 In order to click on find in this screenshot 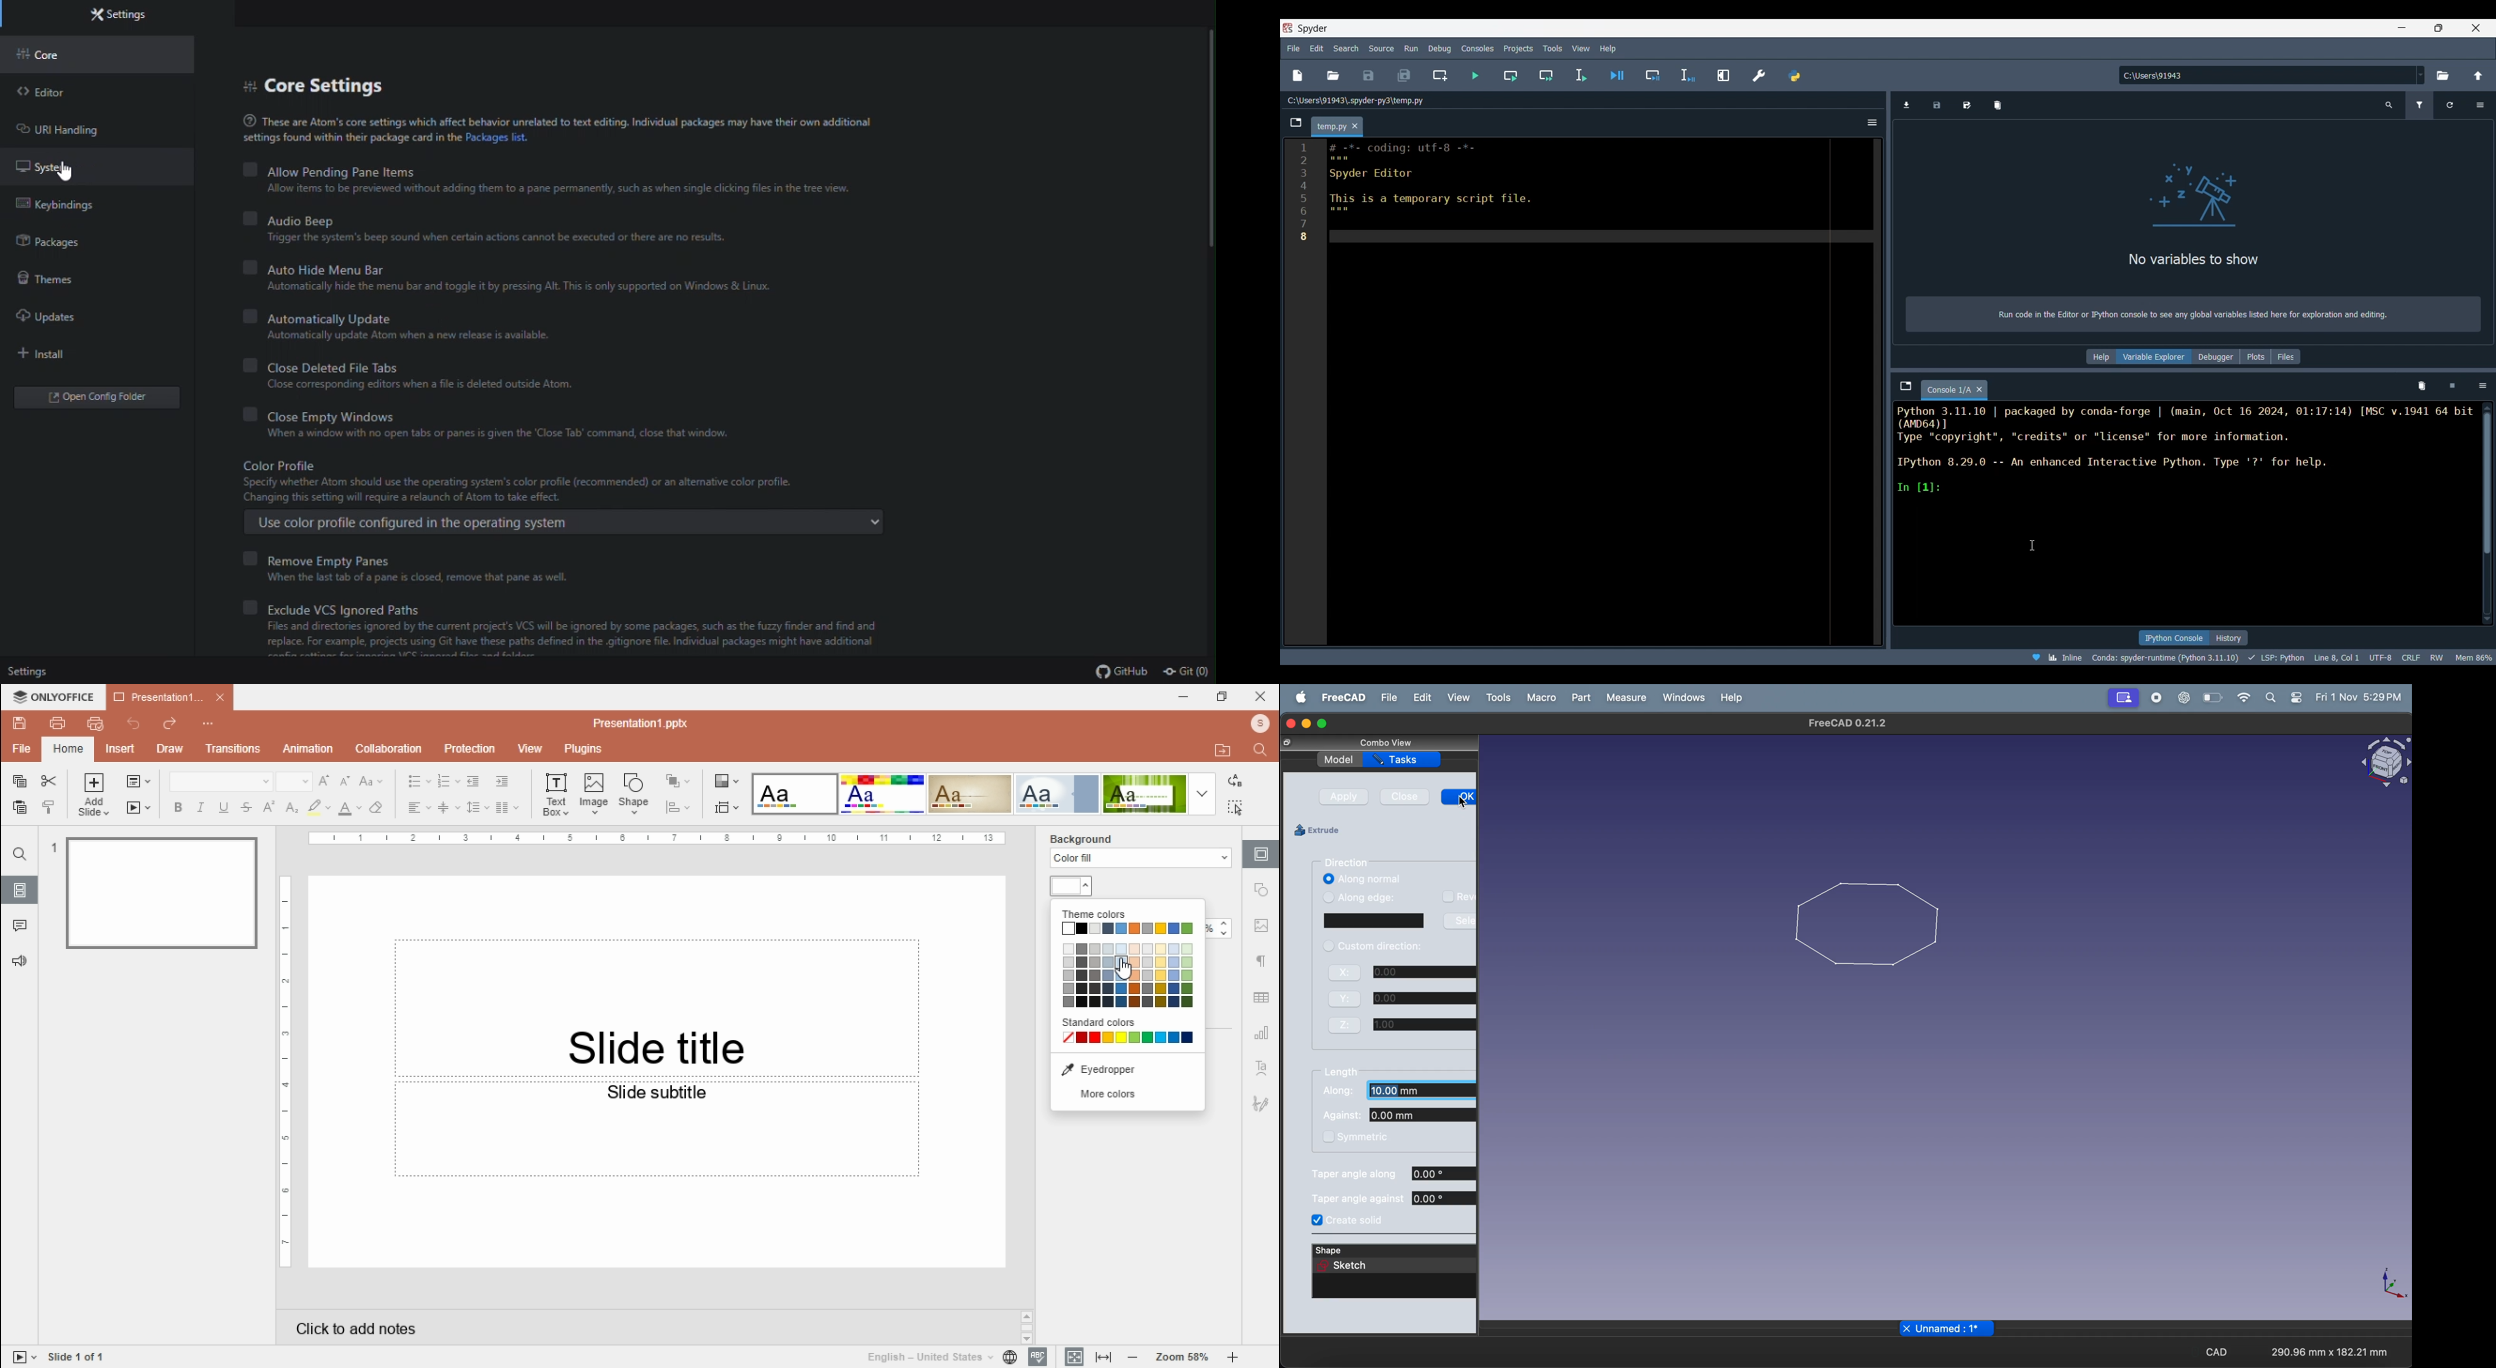, I will do `click(20, 854)`.